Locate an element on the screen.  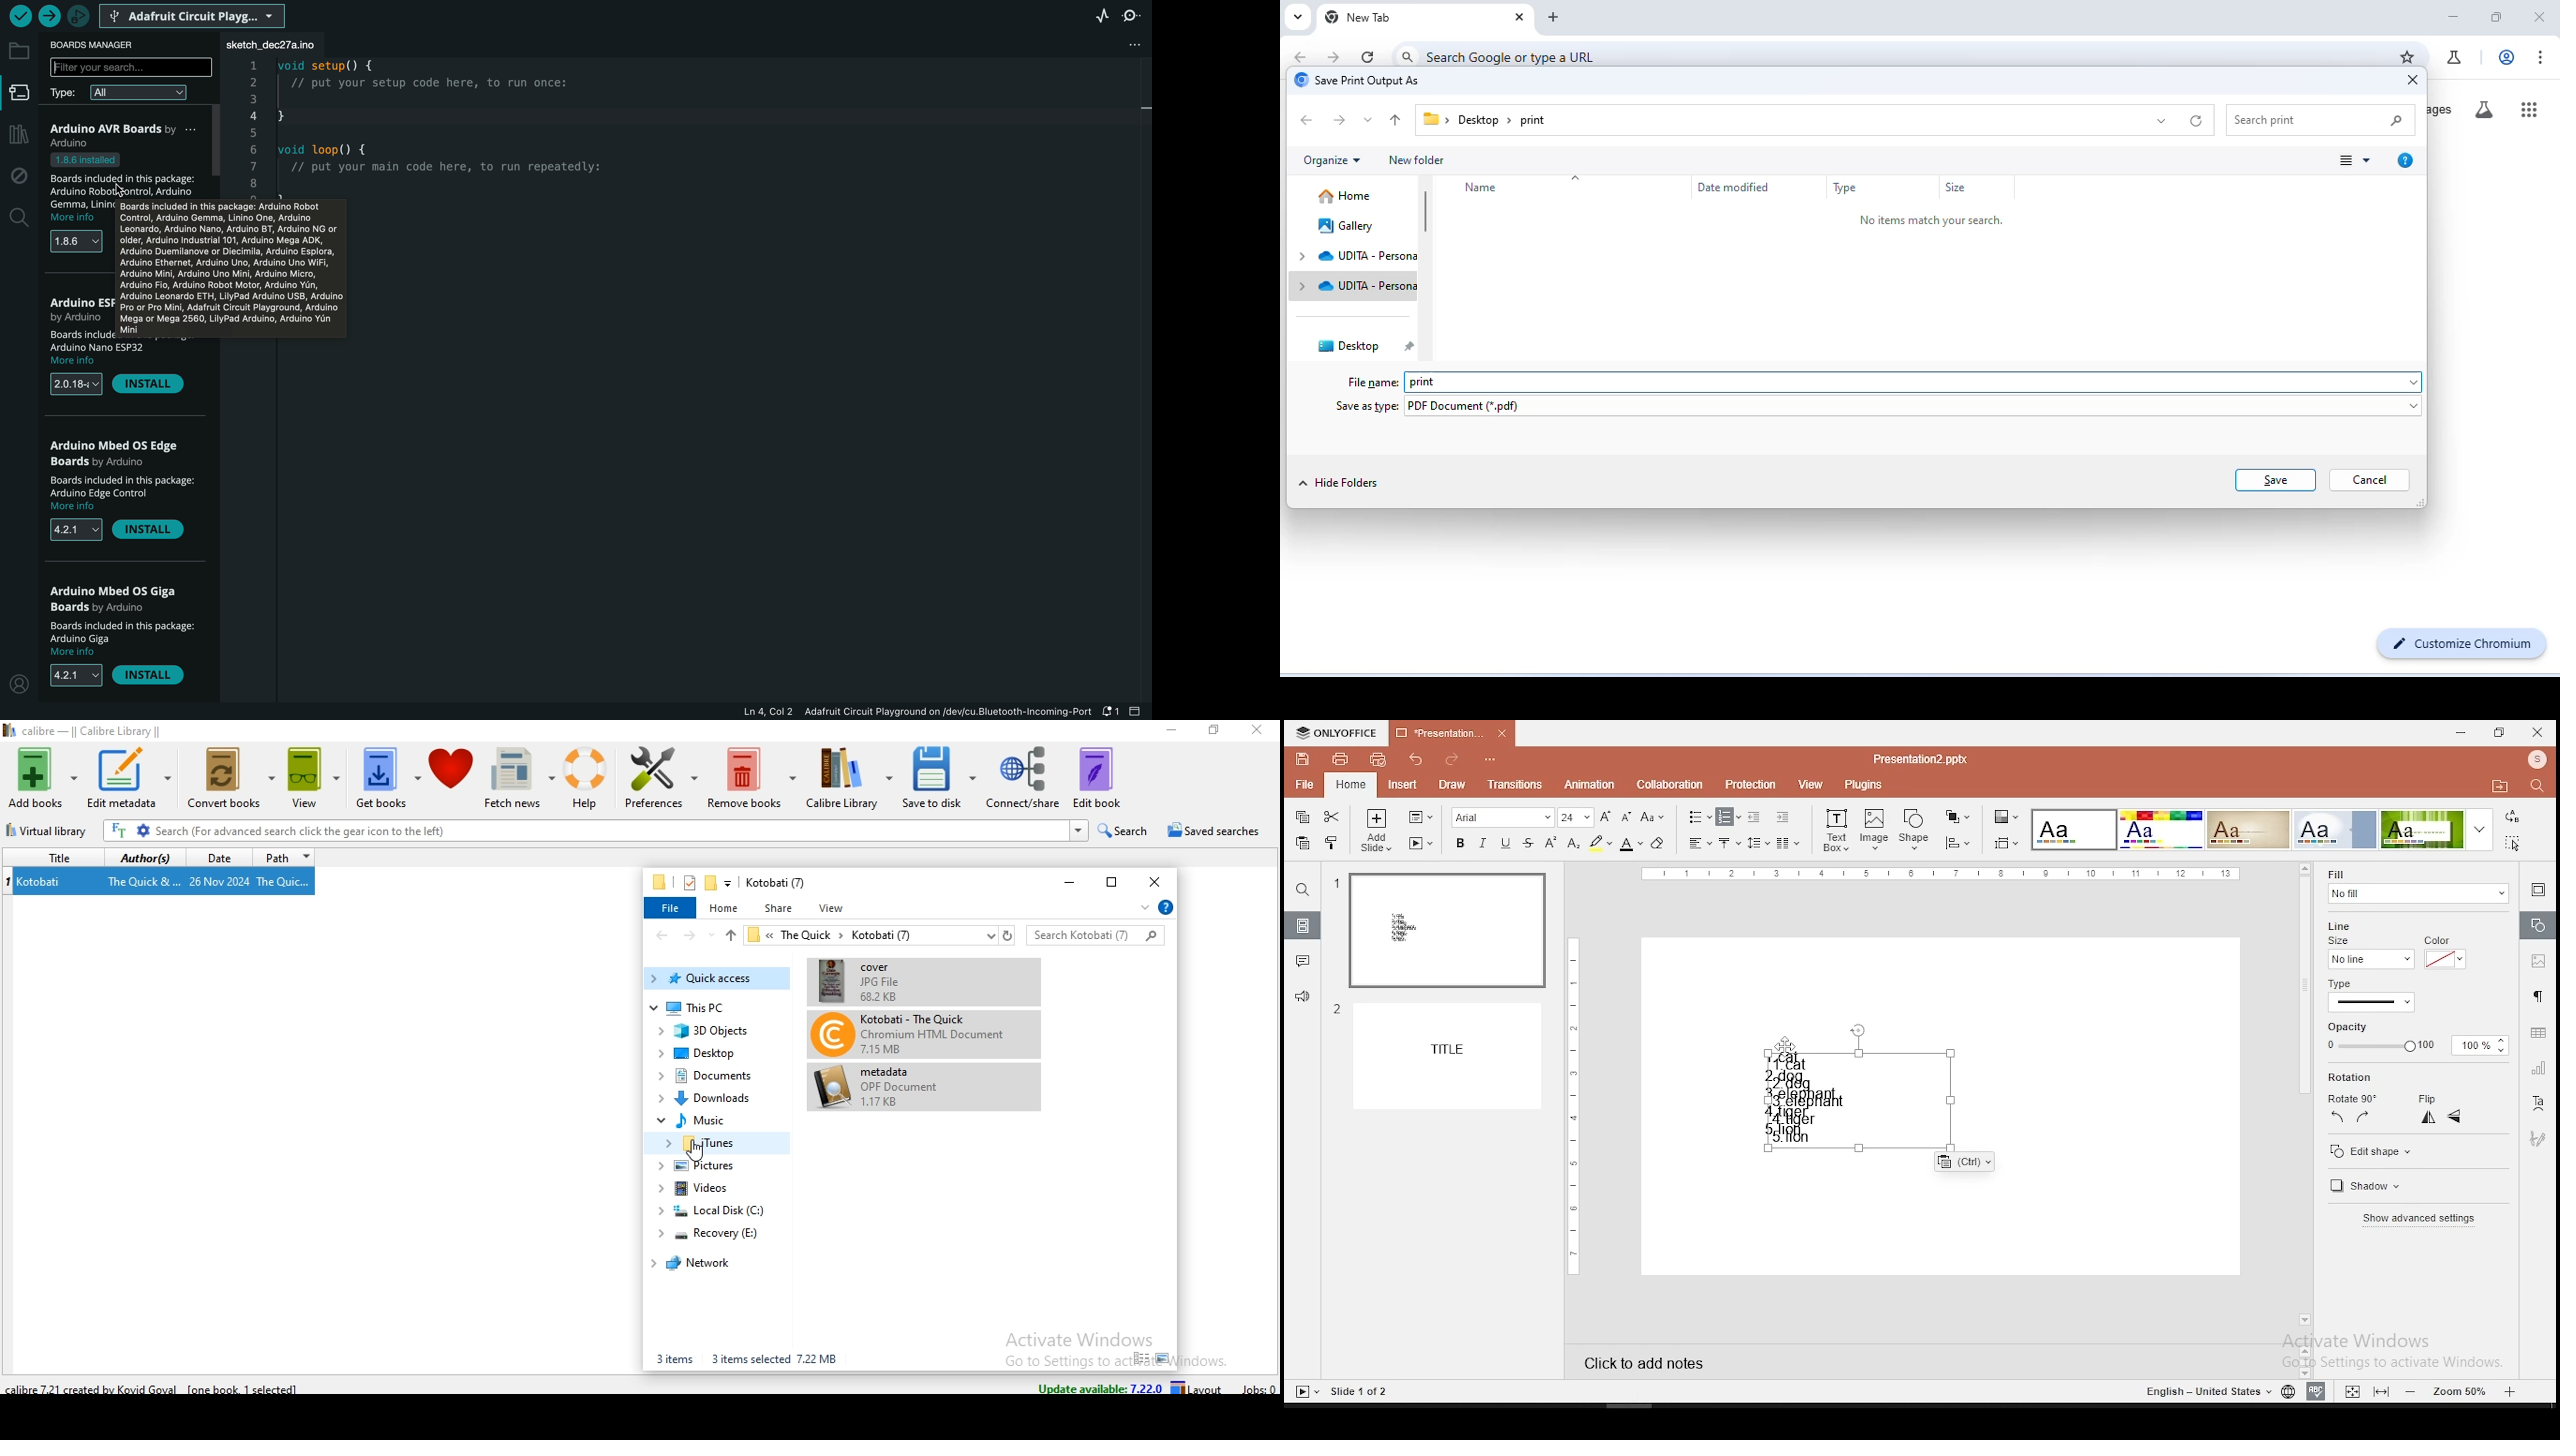
align objects is located at coordinates (1956, 843).